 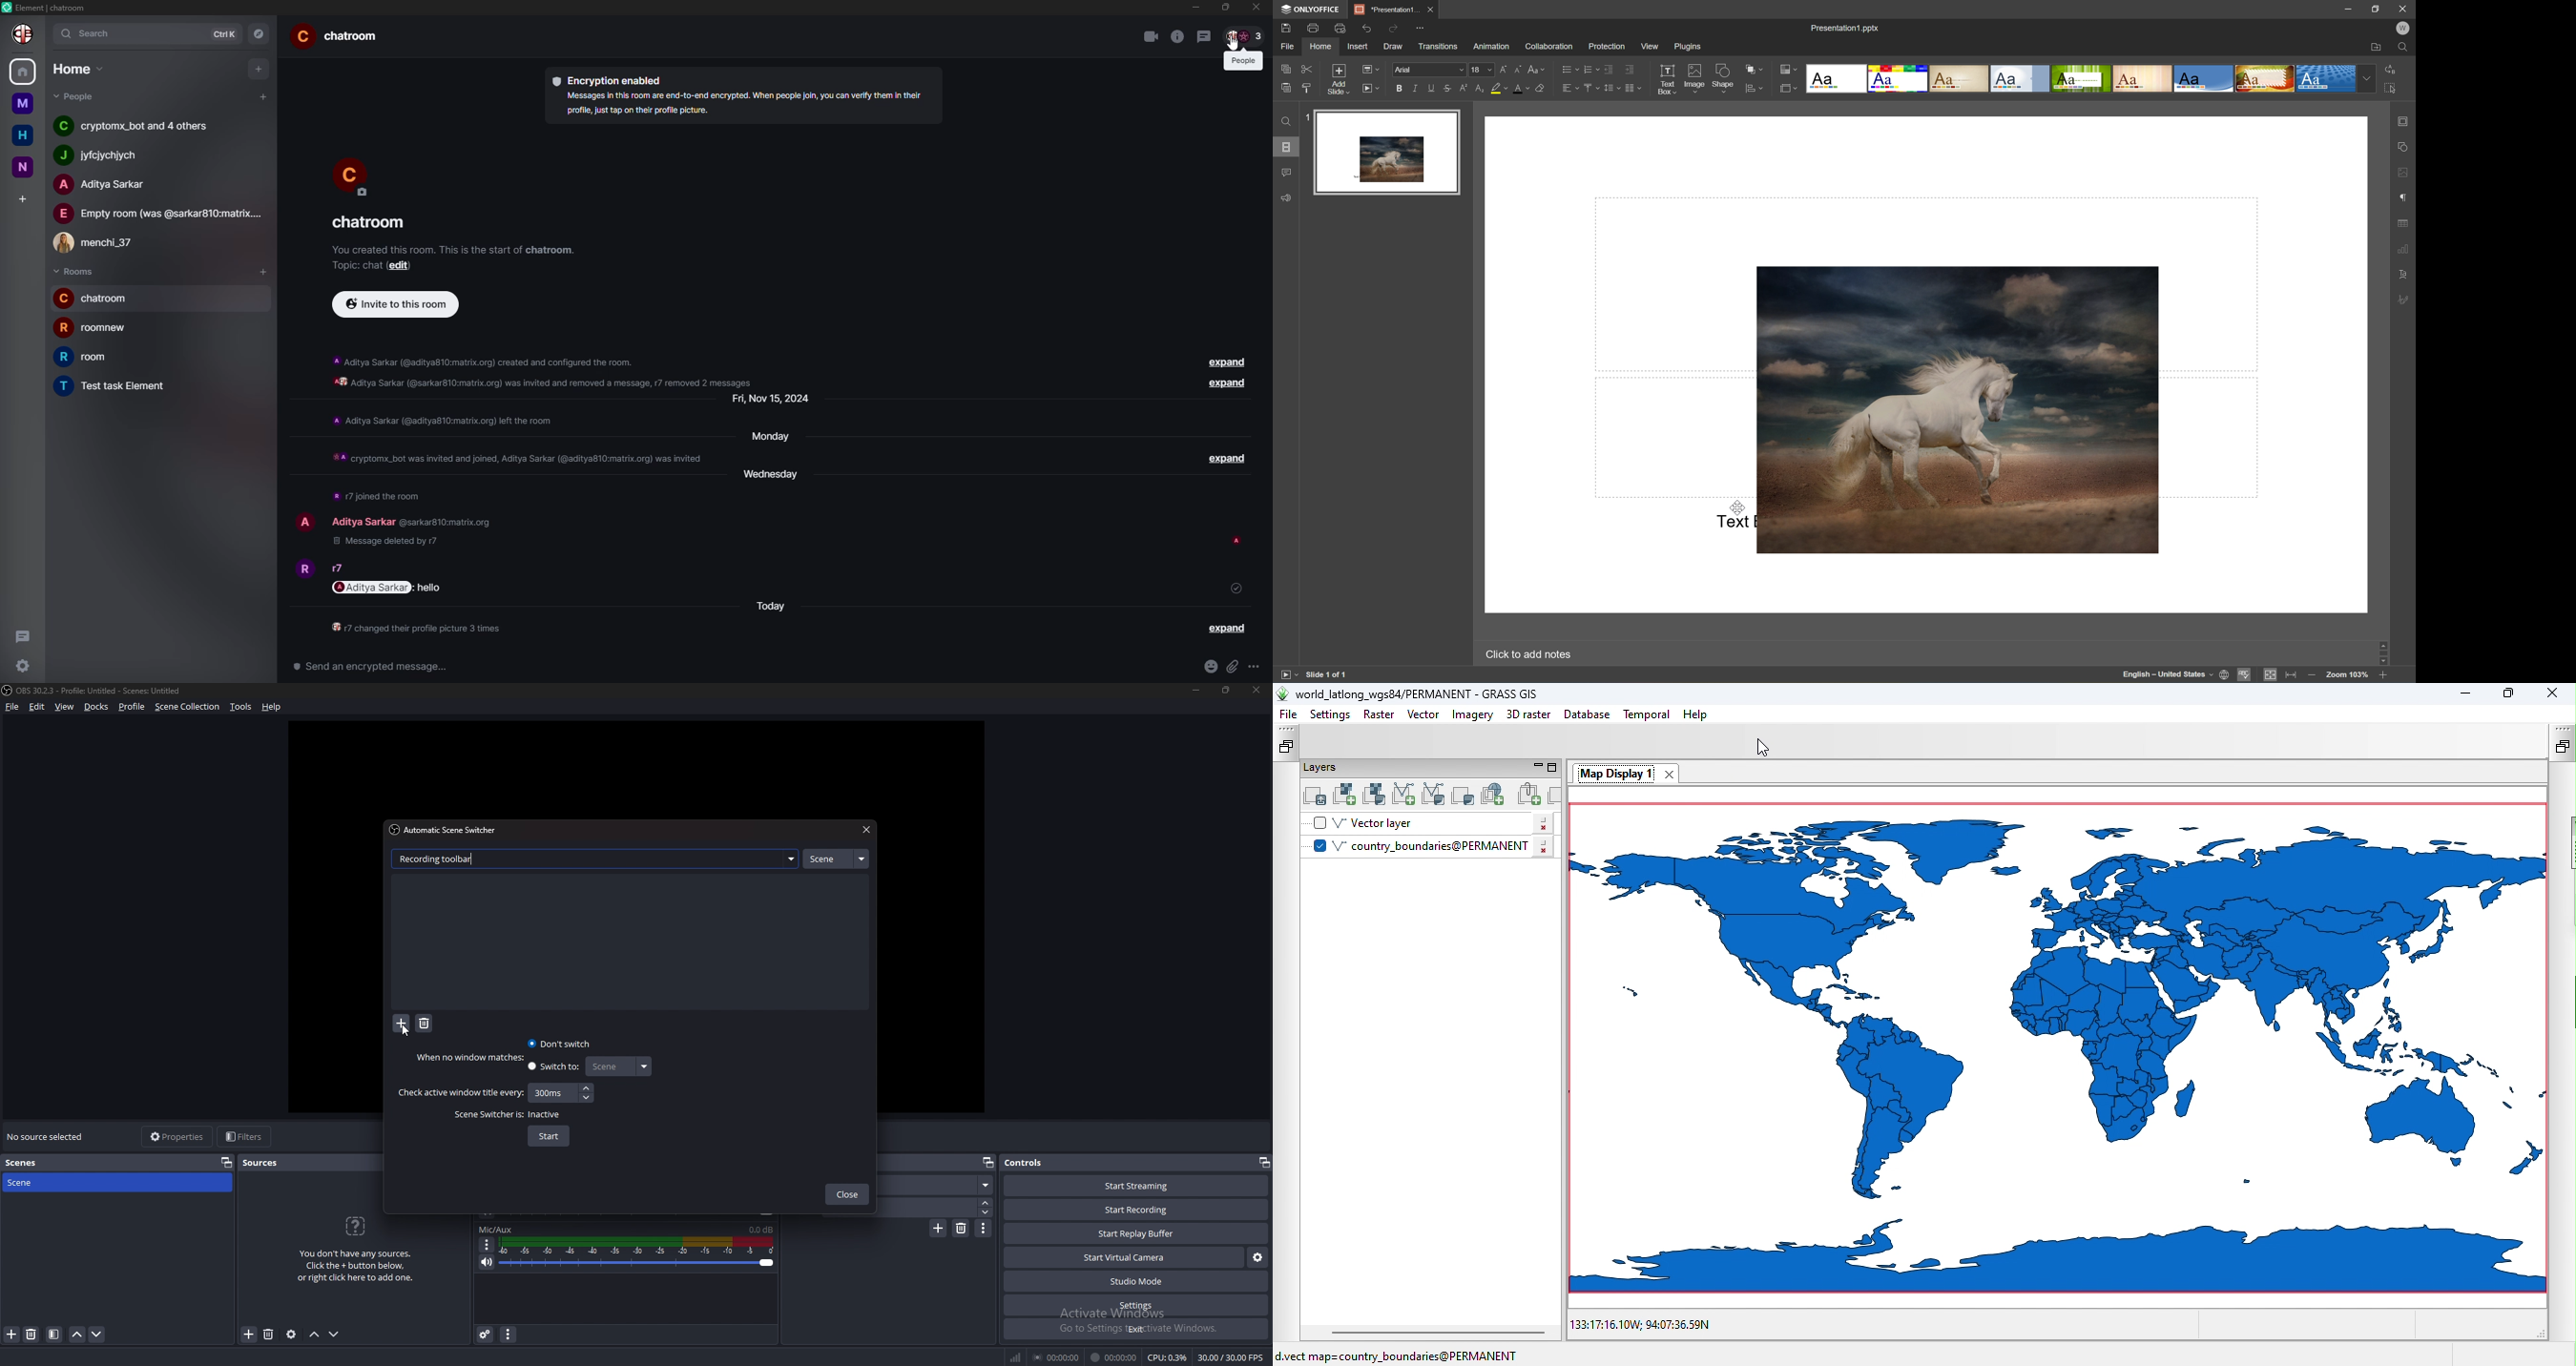 I want to click on Change color theme, so click(x=1788, y=69).